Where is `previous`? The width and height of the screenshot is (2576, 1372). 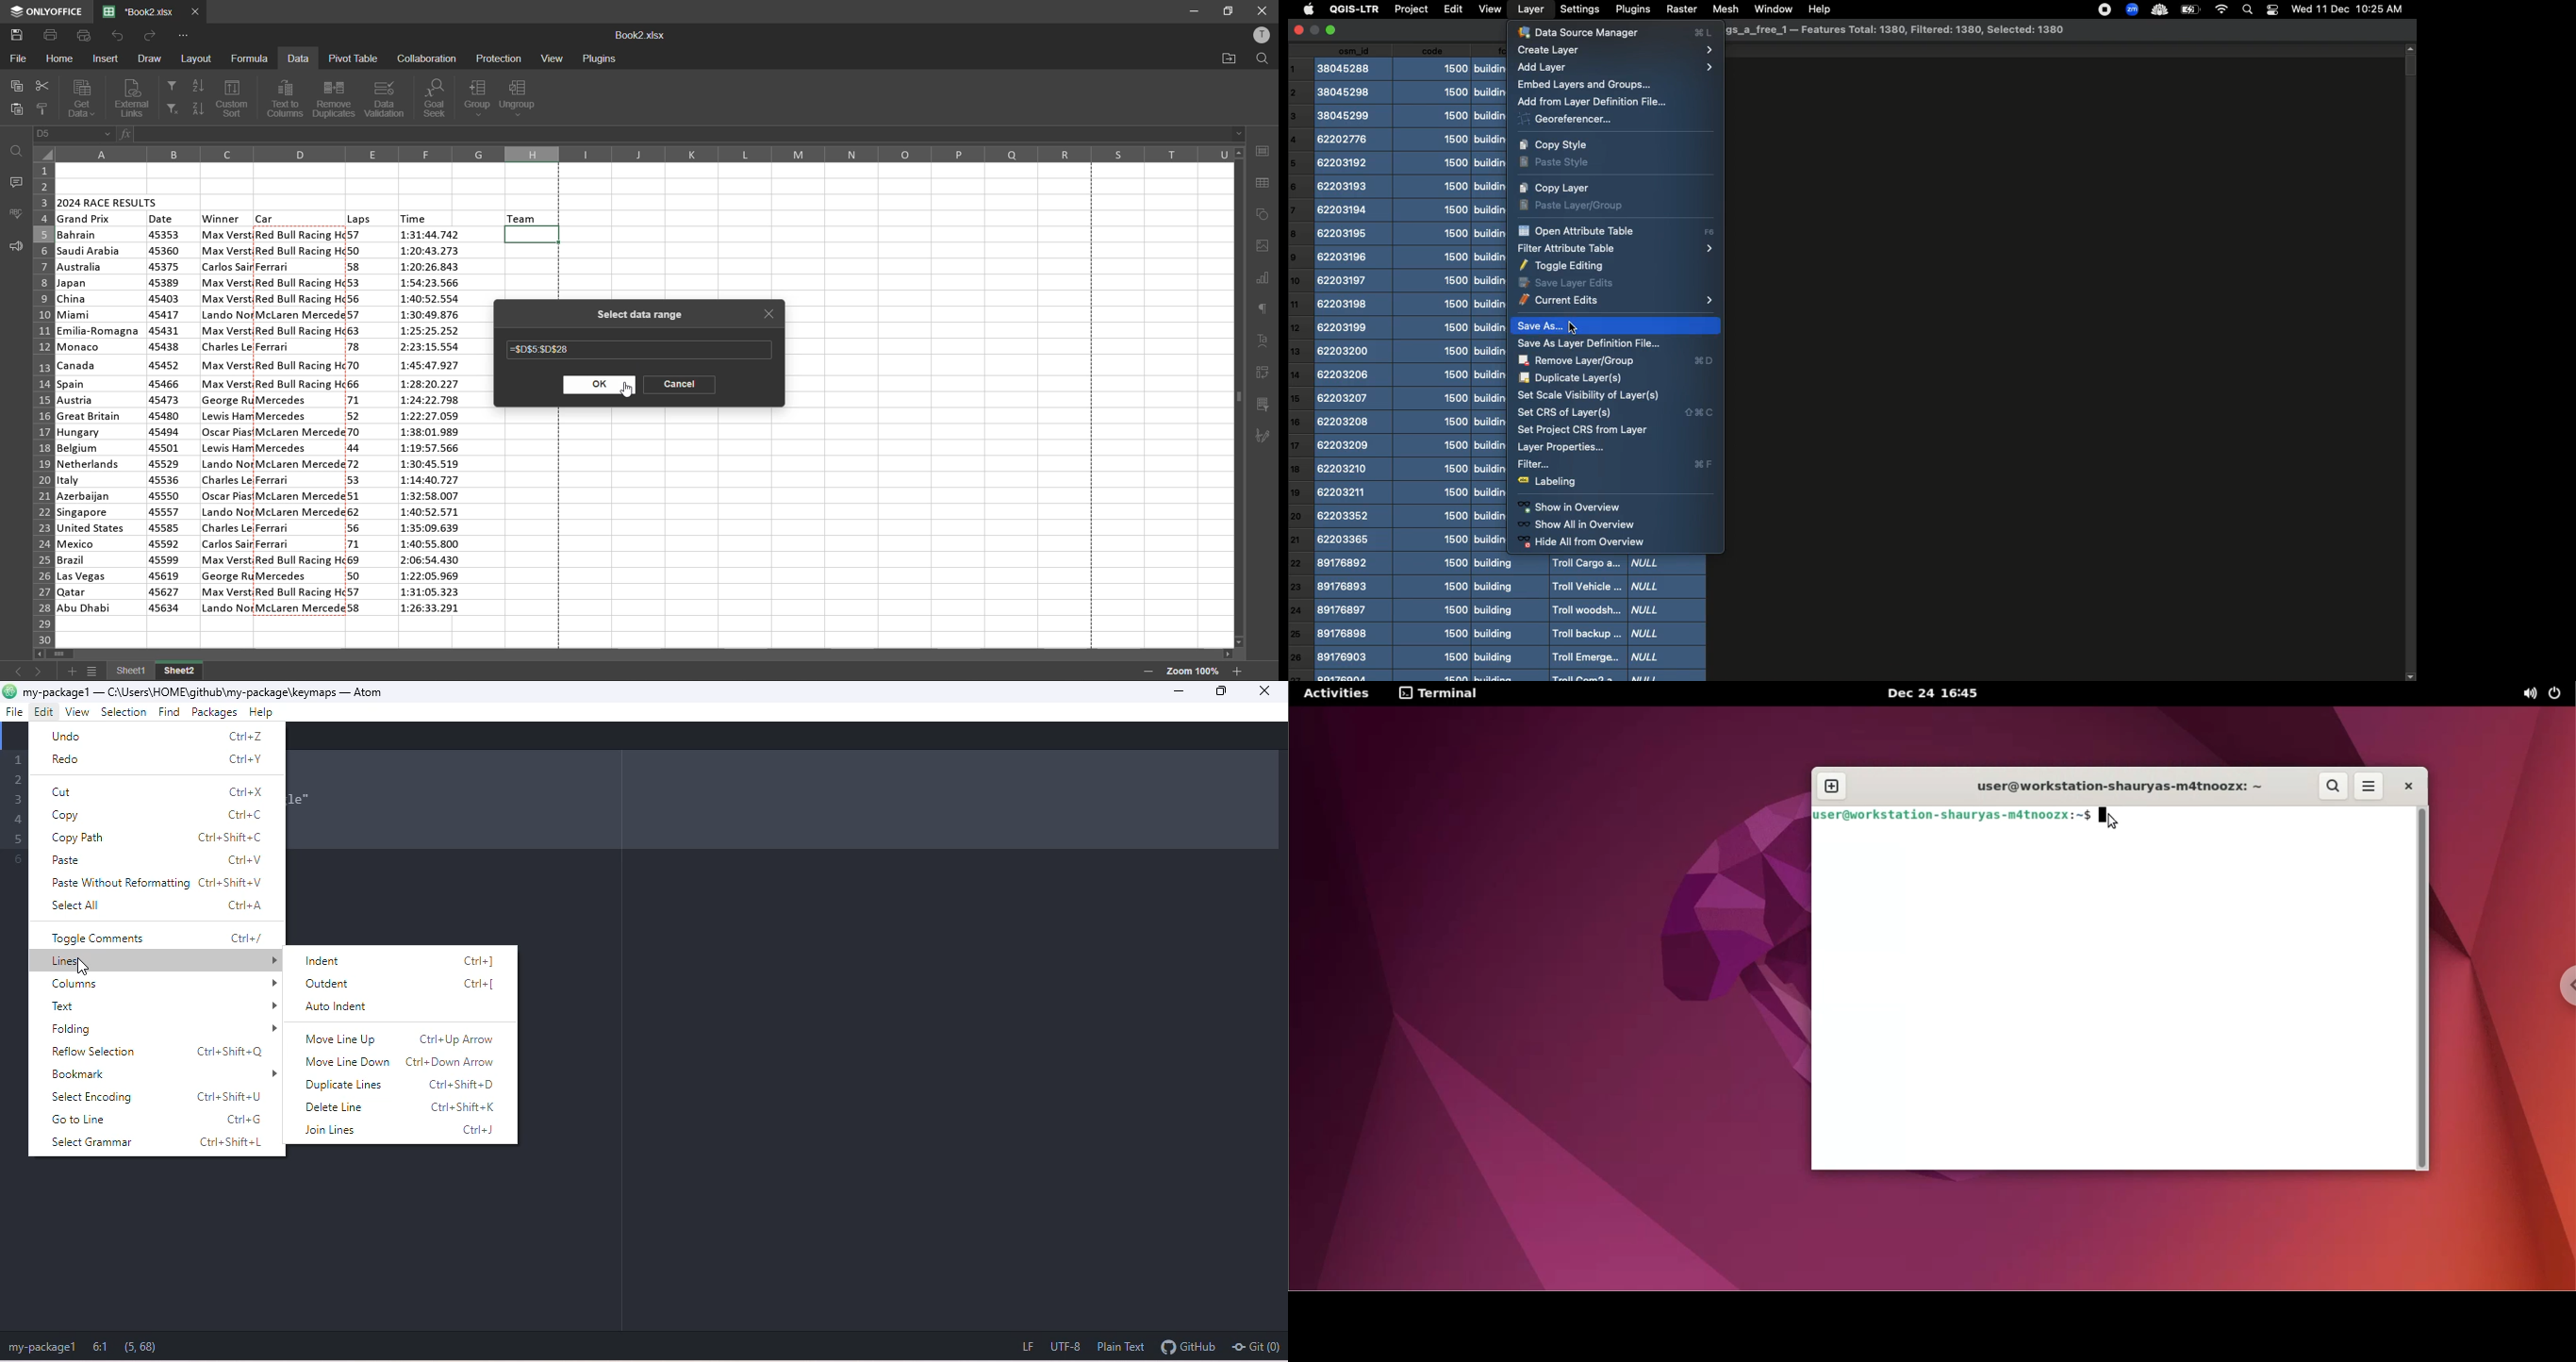
previous is located at coordinates (17, 670).